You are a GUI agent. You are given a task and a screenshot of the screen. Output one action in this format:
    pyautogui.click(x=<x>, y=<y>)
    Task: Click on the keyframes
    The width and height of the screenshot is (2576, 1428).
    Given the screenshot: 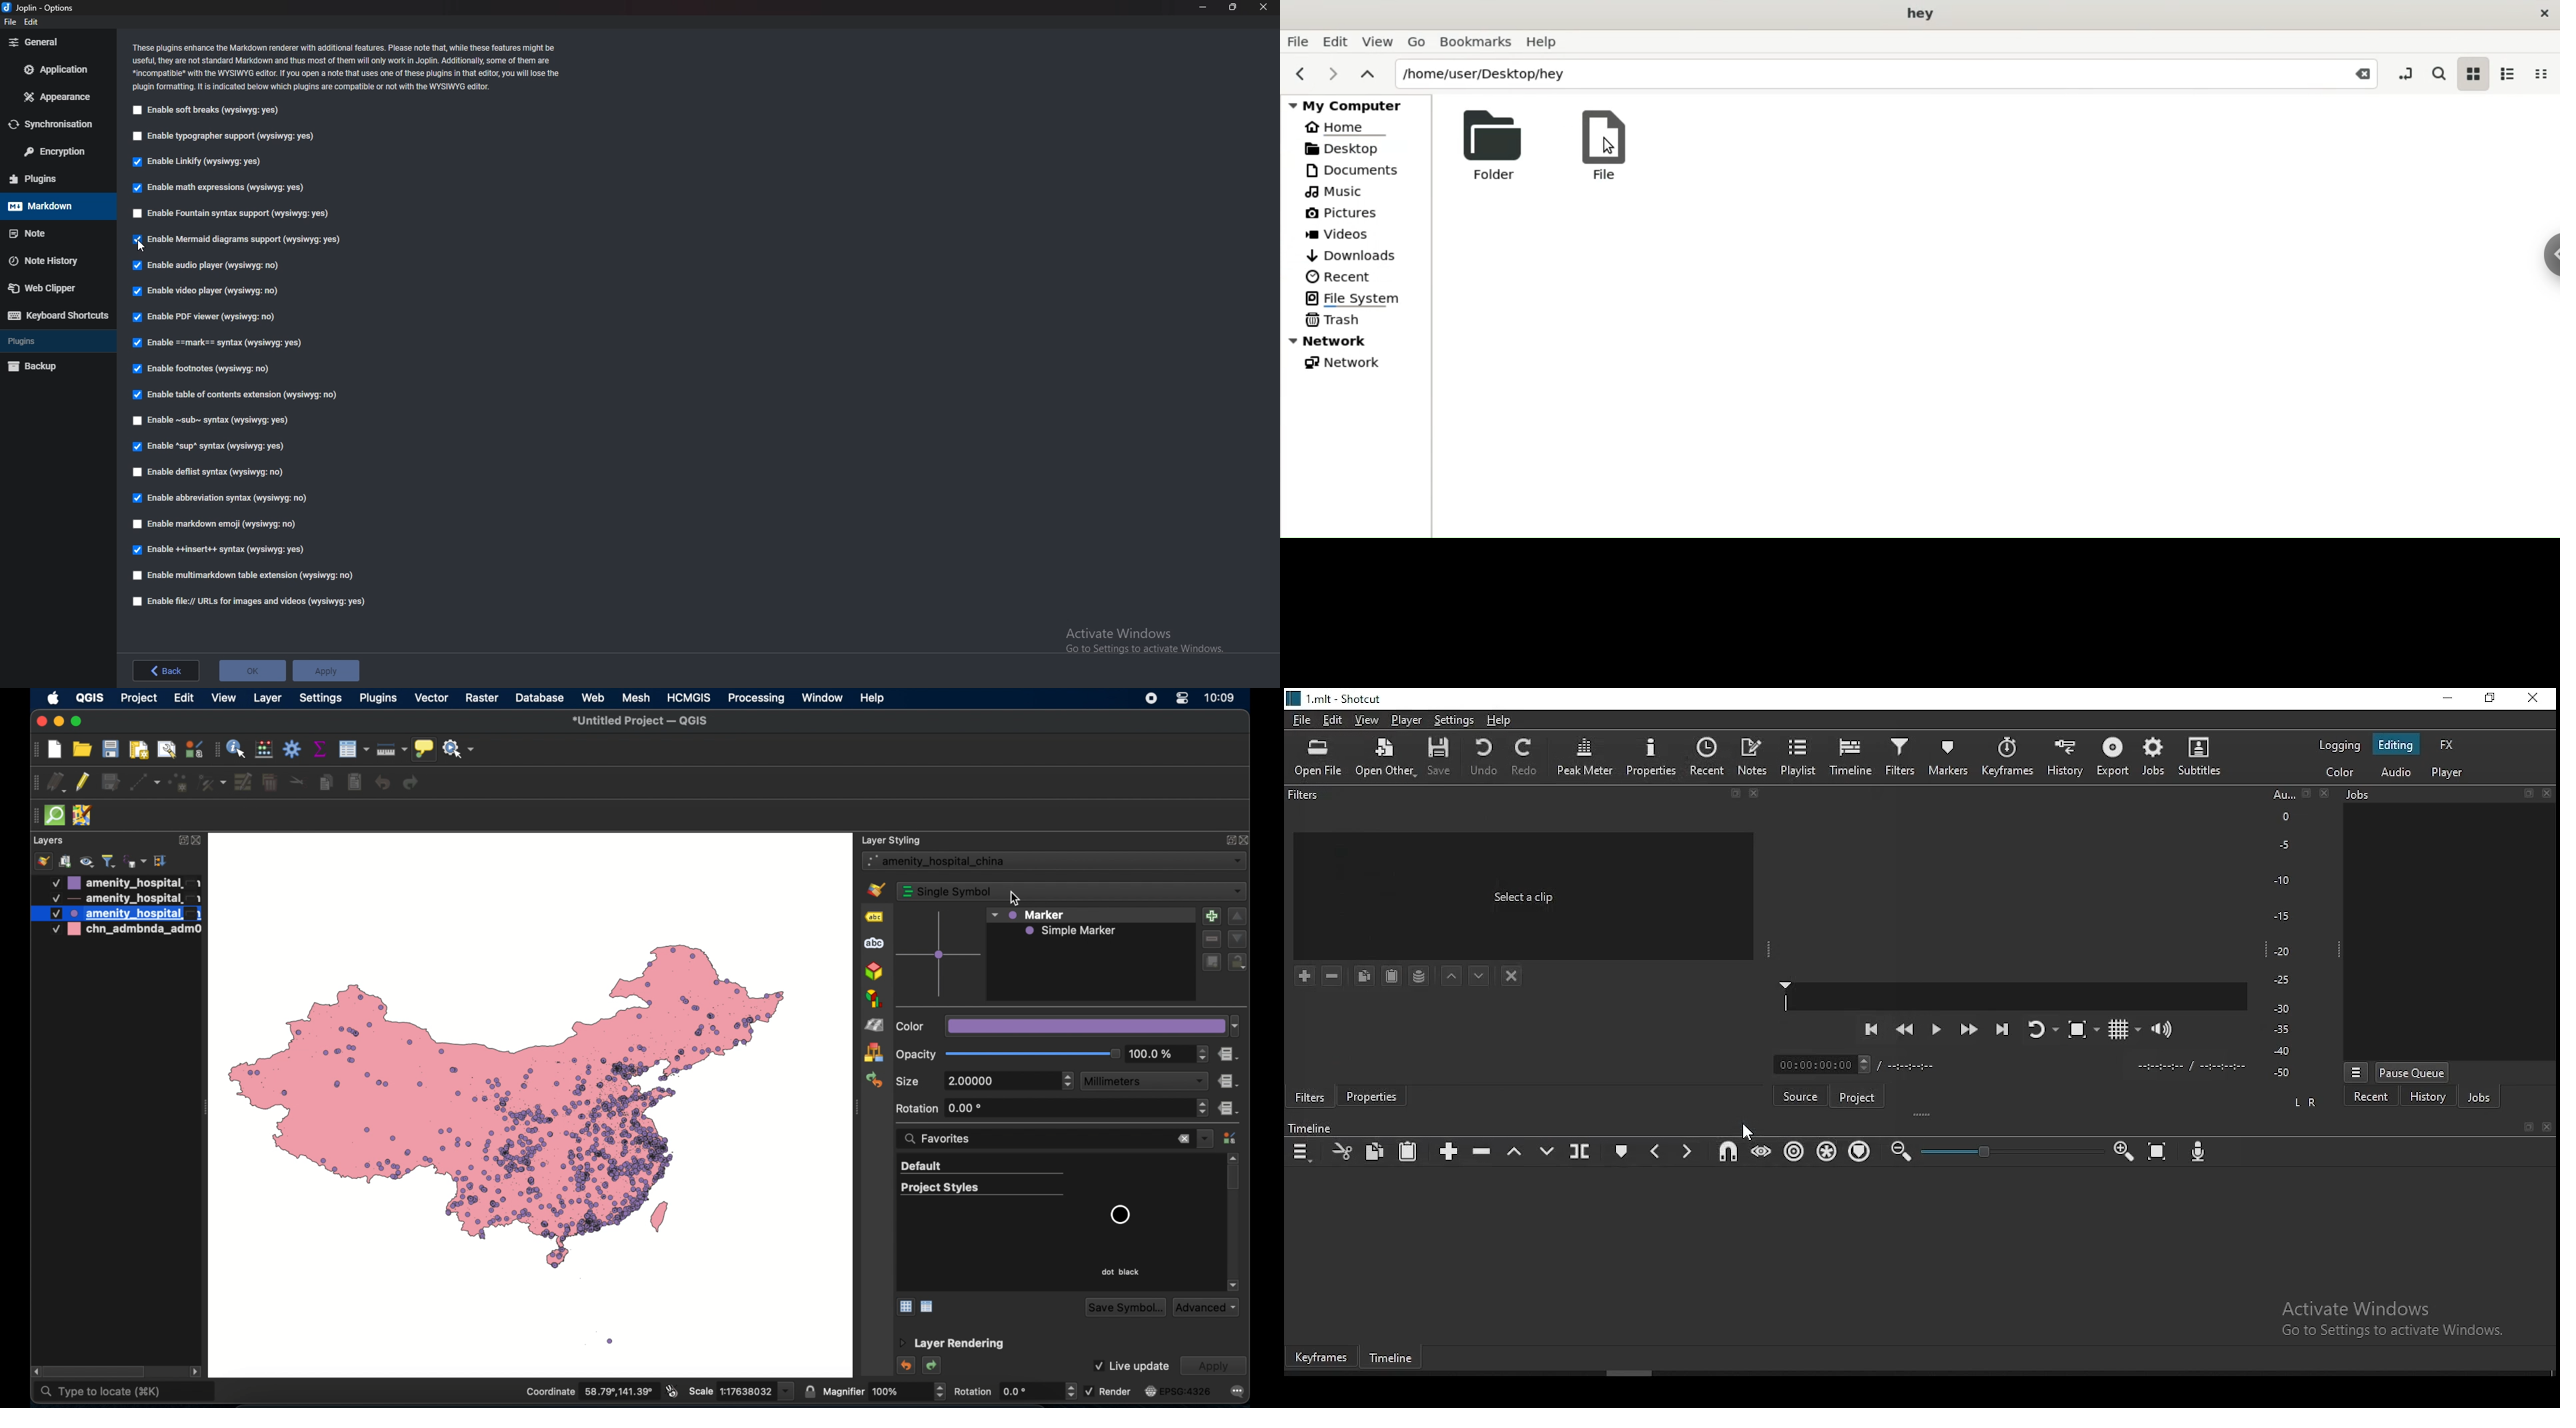 What is the action you would take?
    pyautogui.click(x=2007, y=756)
    